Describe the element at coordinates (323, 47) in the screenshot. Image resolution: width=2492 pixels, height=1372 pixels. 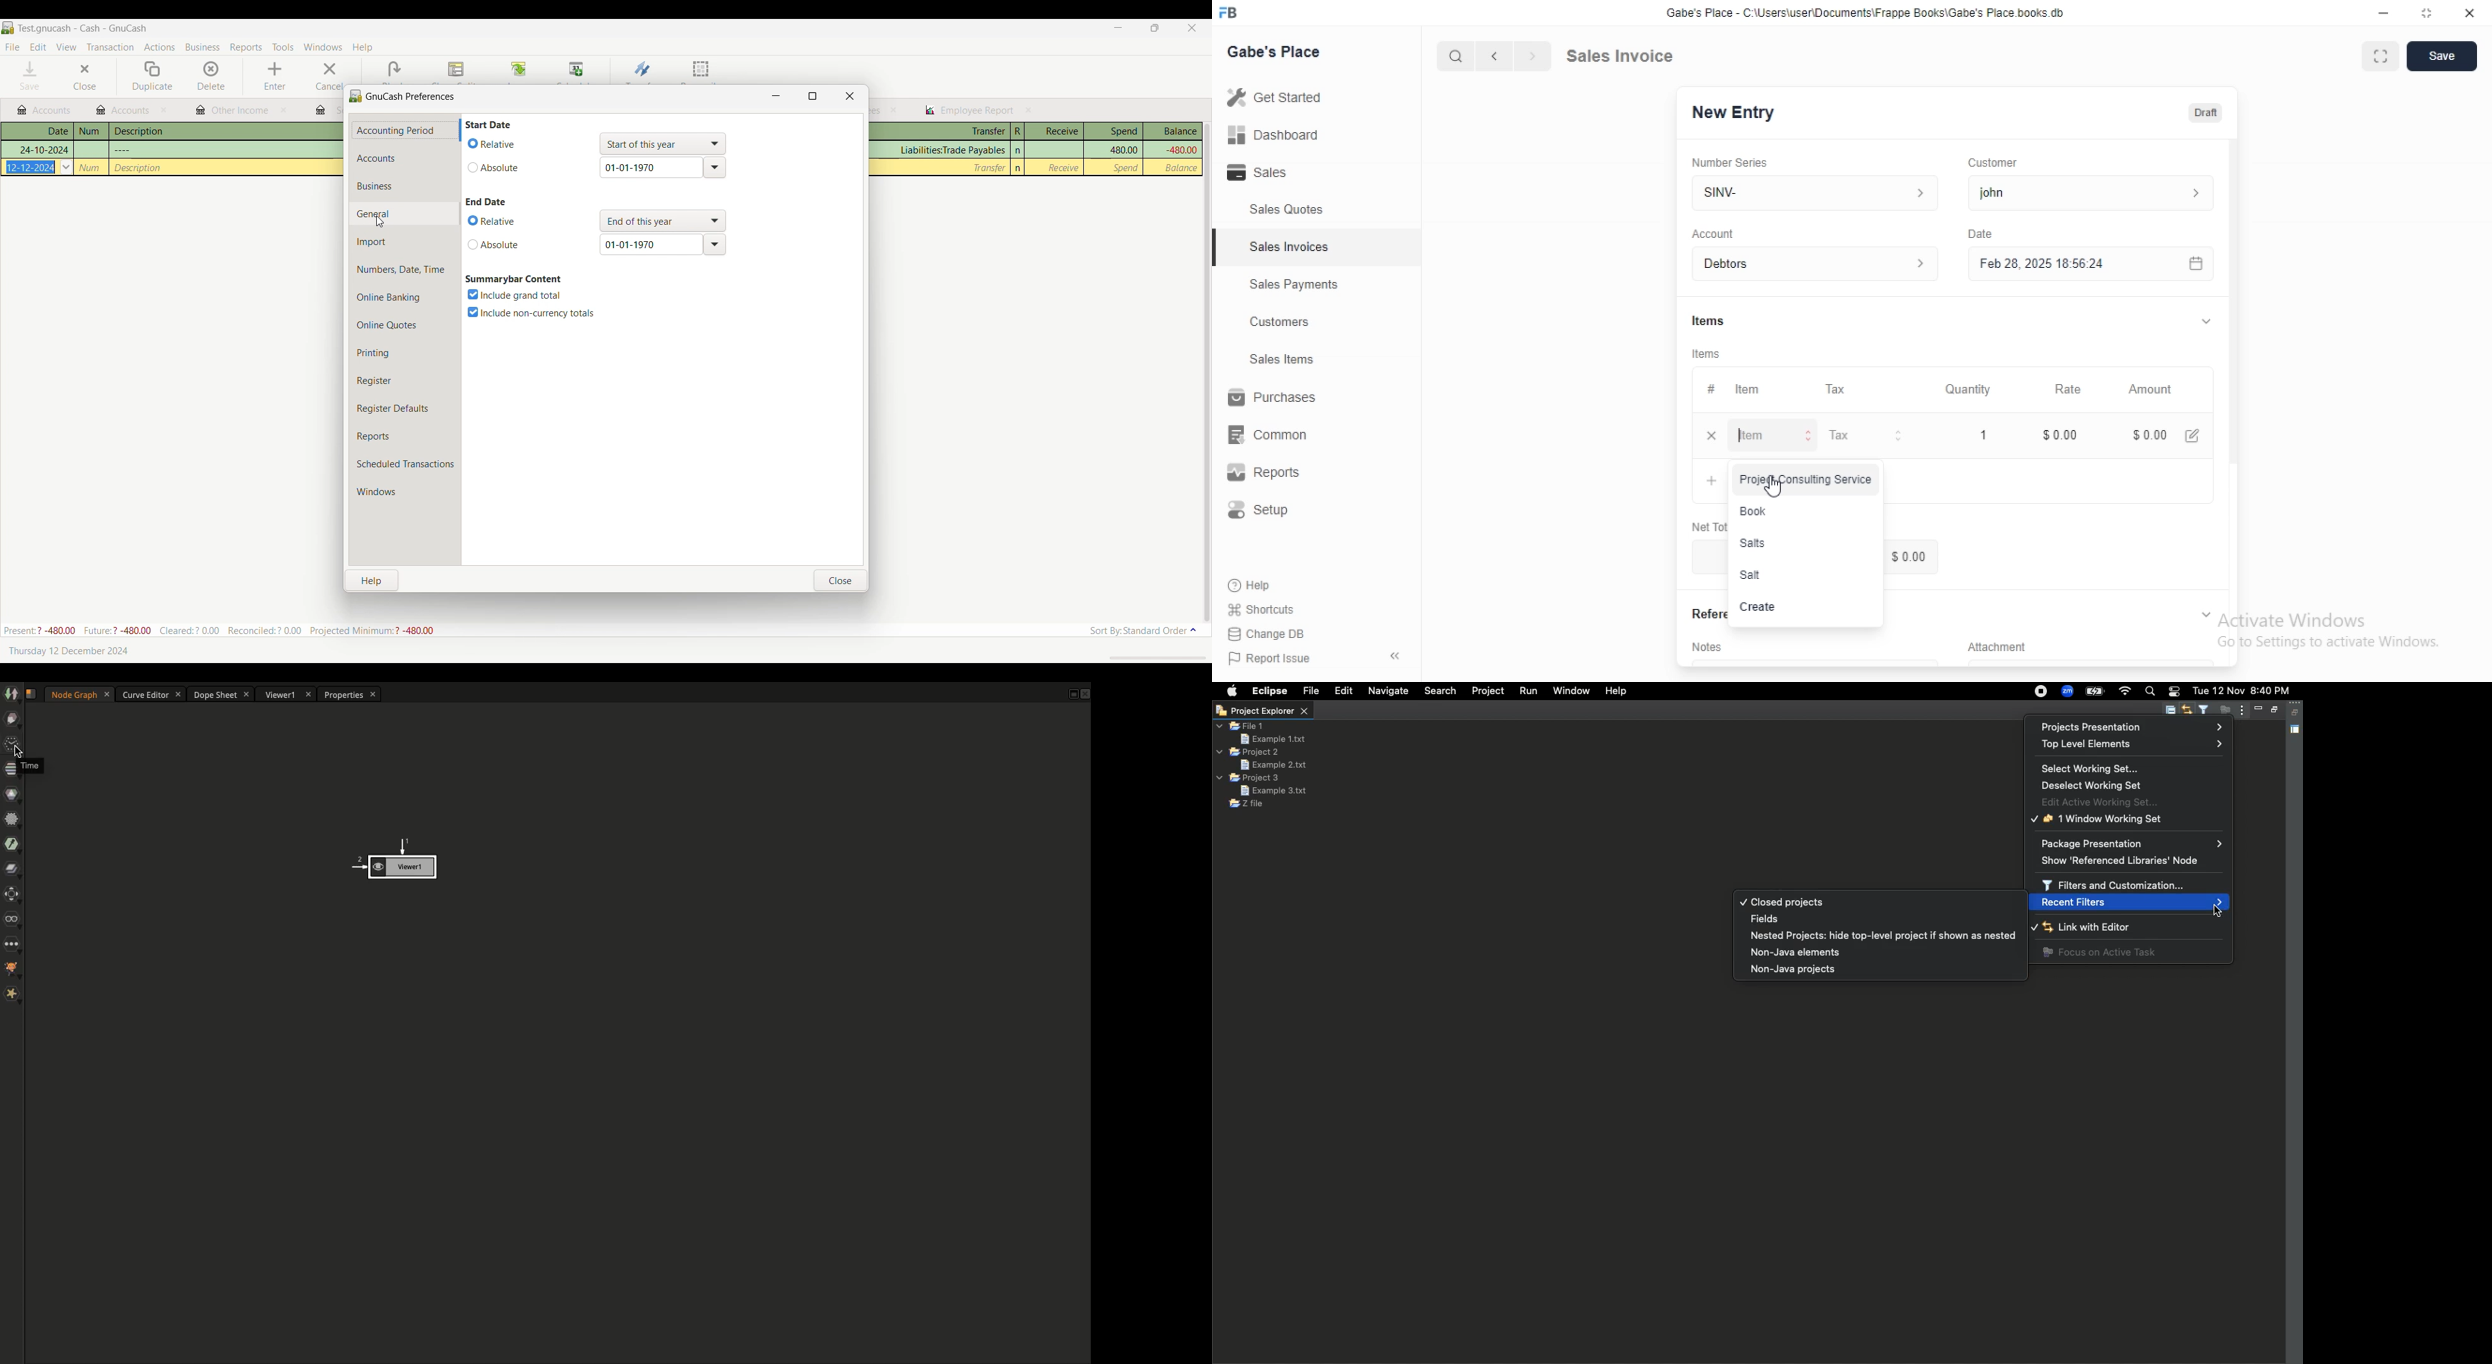
I see `Windows menu` at that location.